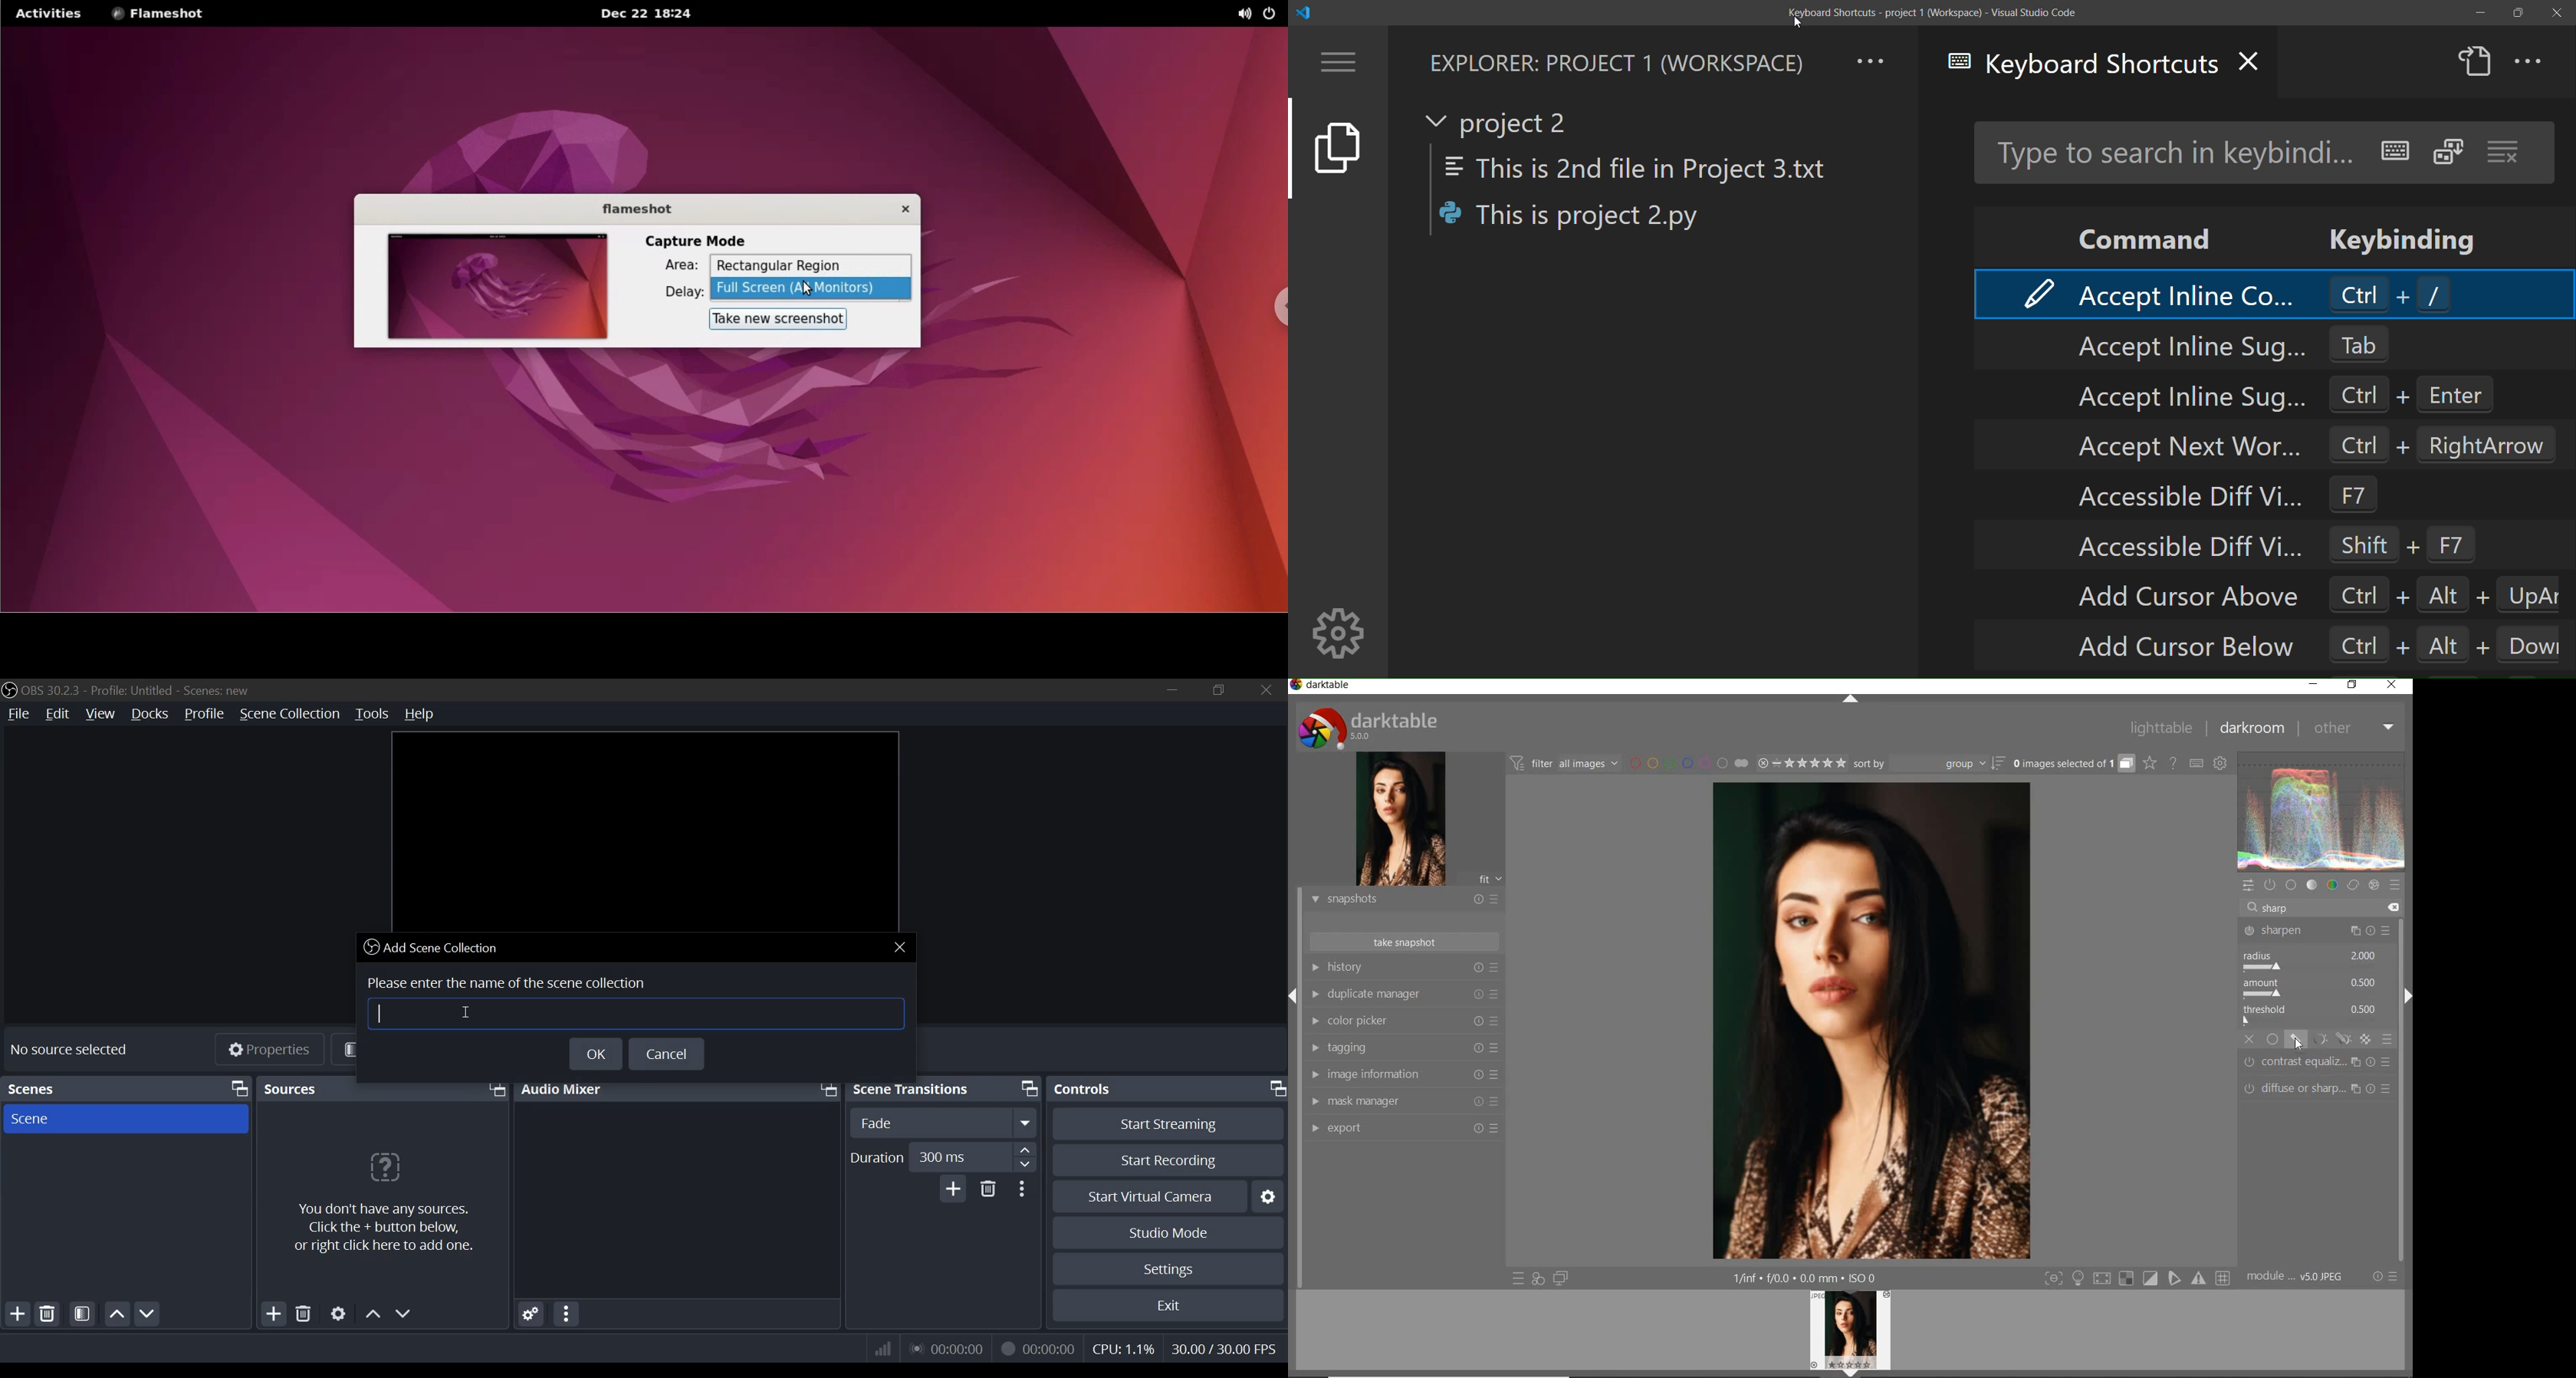  I want to click on filter images by color labels, so click(1676, 764).